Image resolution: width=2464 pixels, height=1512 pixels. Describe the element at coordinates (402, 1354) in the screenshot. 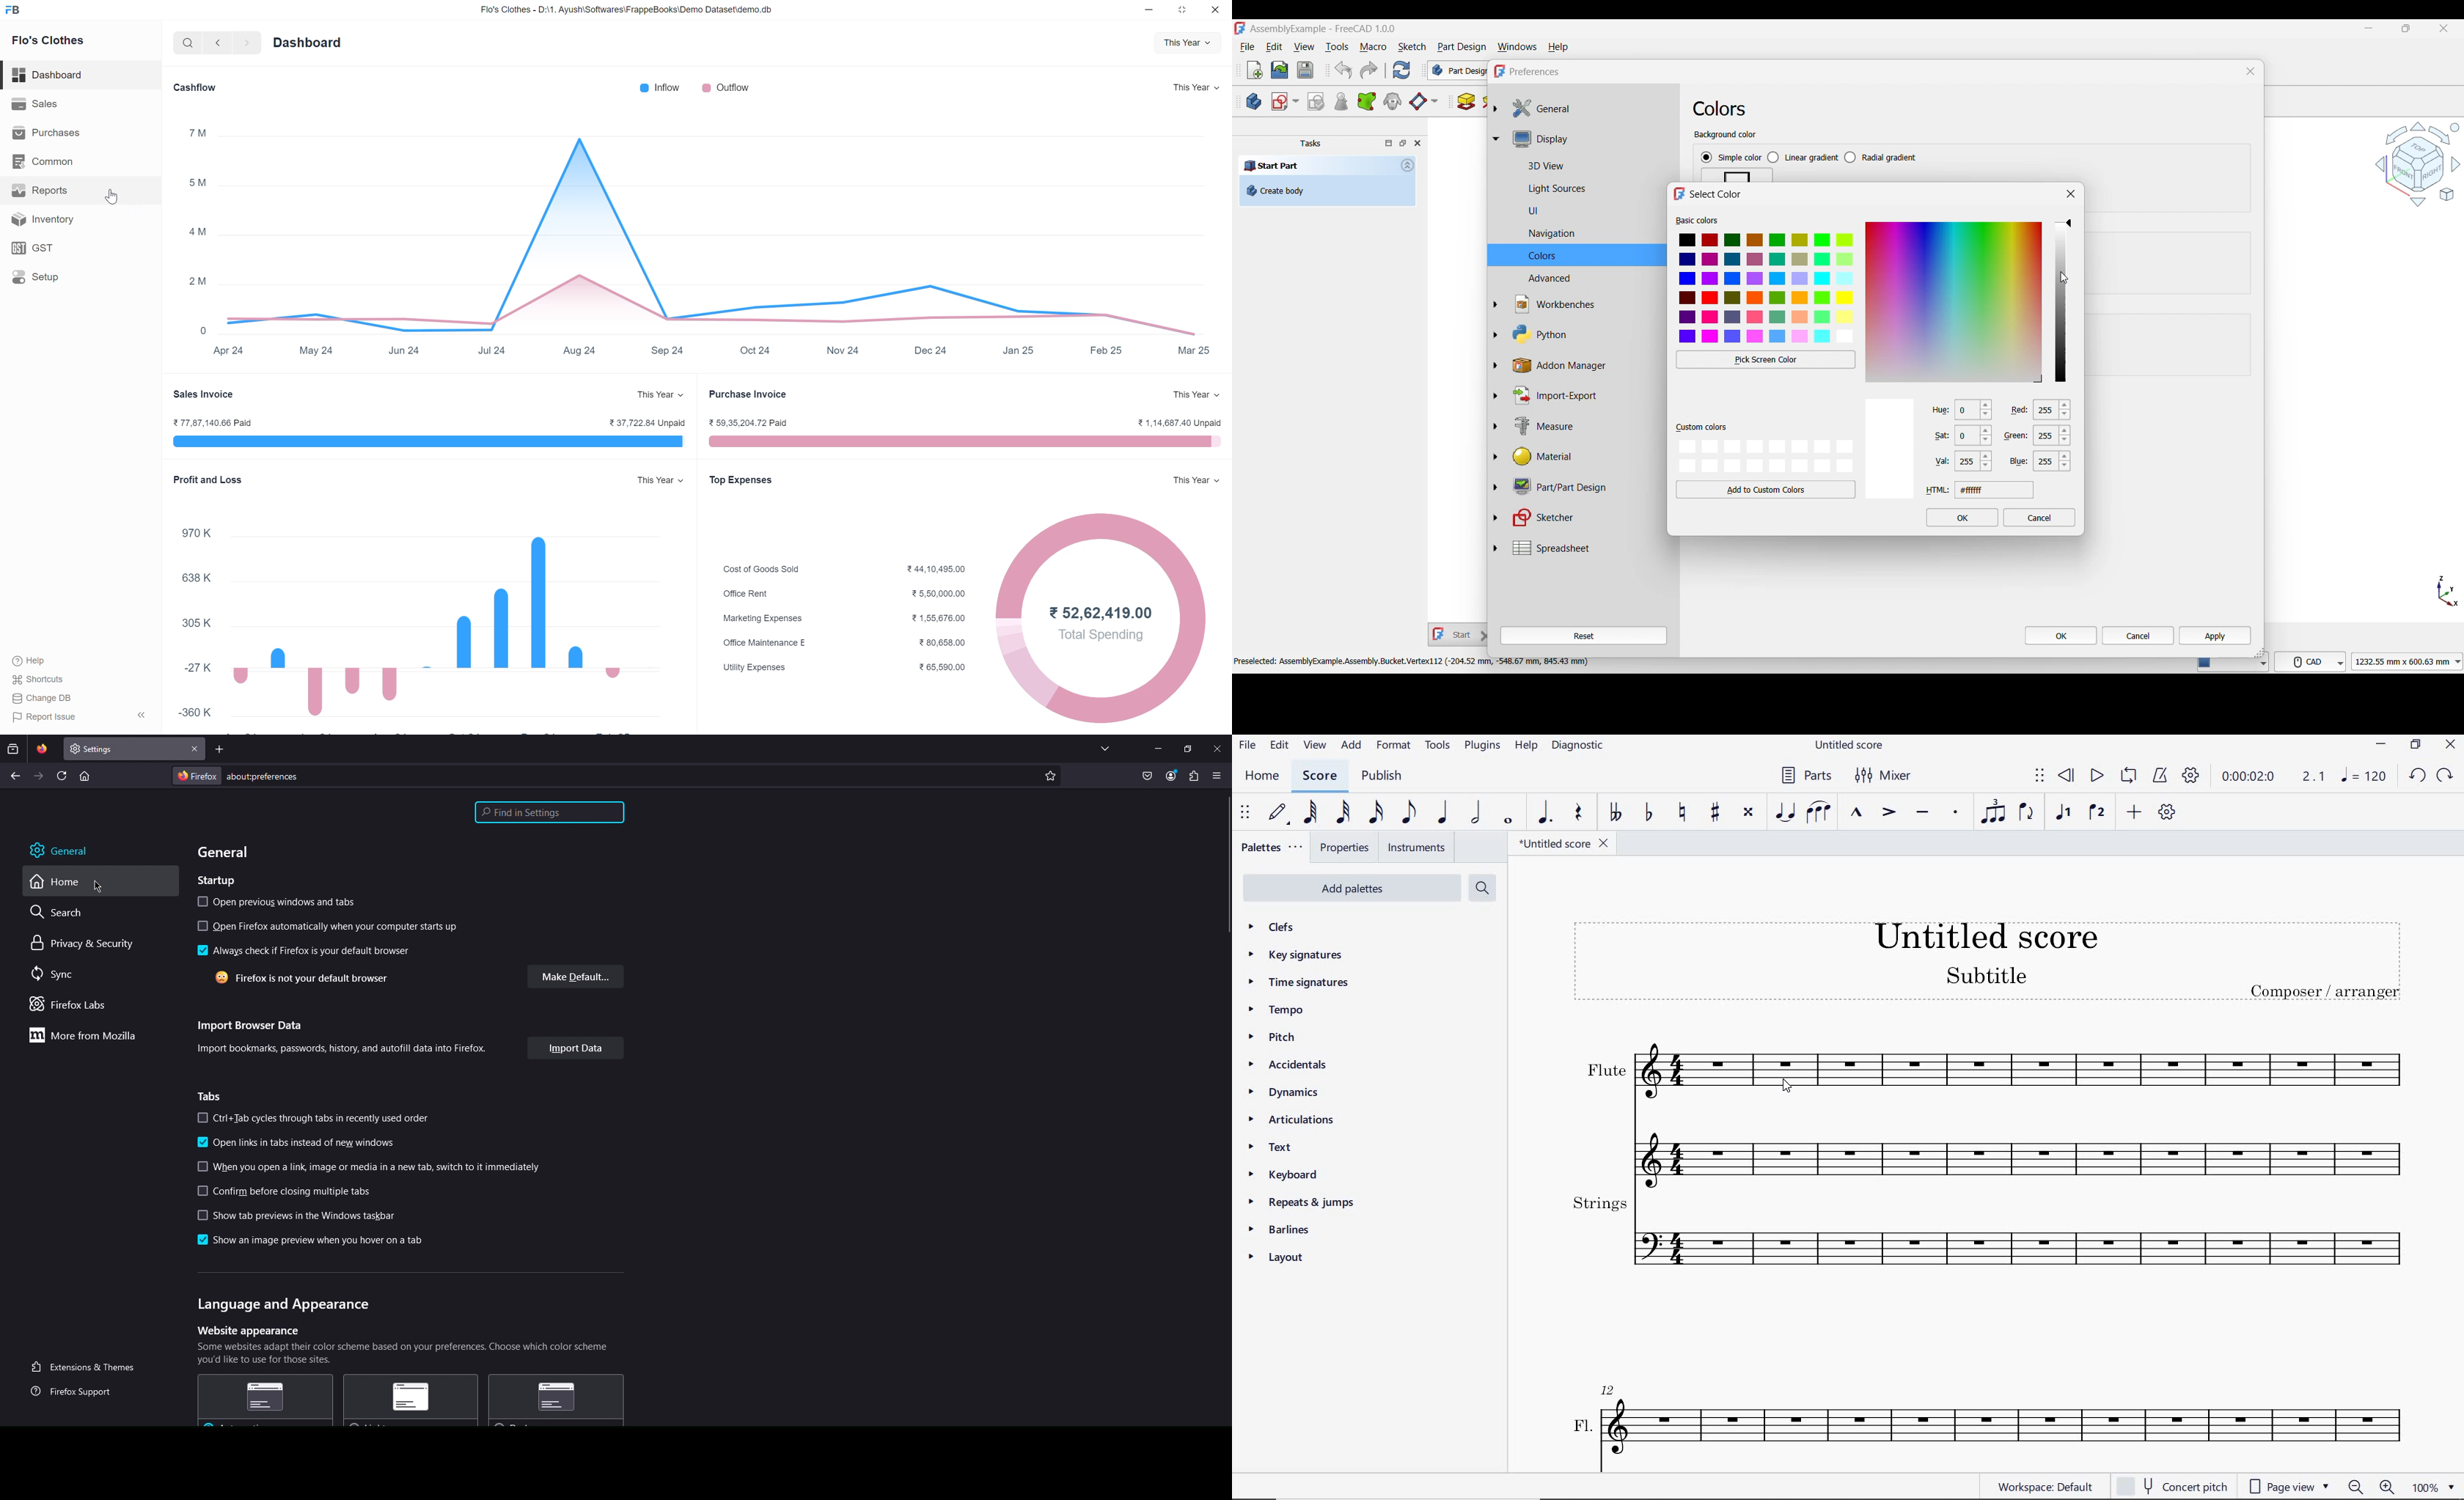

I see `Some websites adapt their color scheme based on your preferences. ` at that location.